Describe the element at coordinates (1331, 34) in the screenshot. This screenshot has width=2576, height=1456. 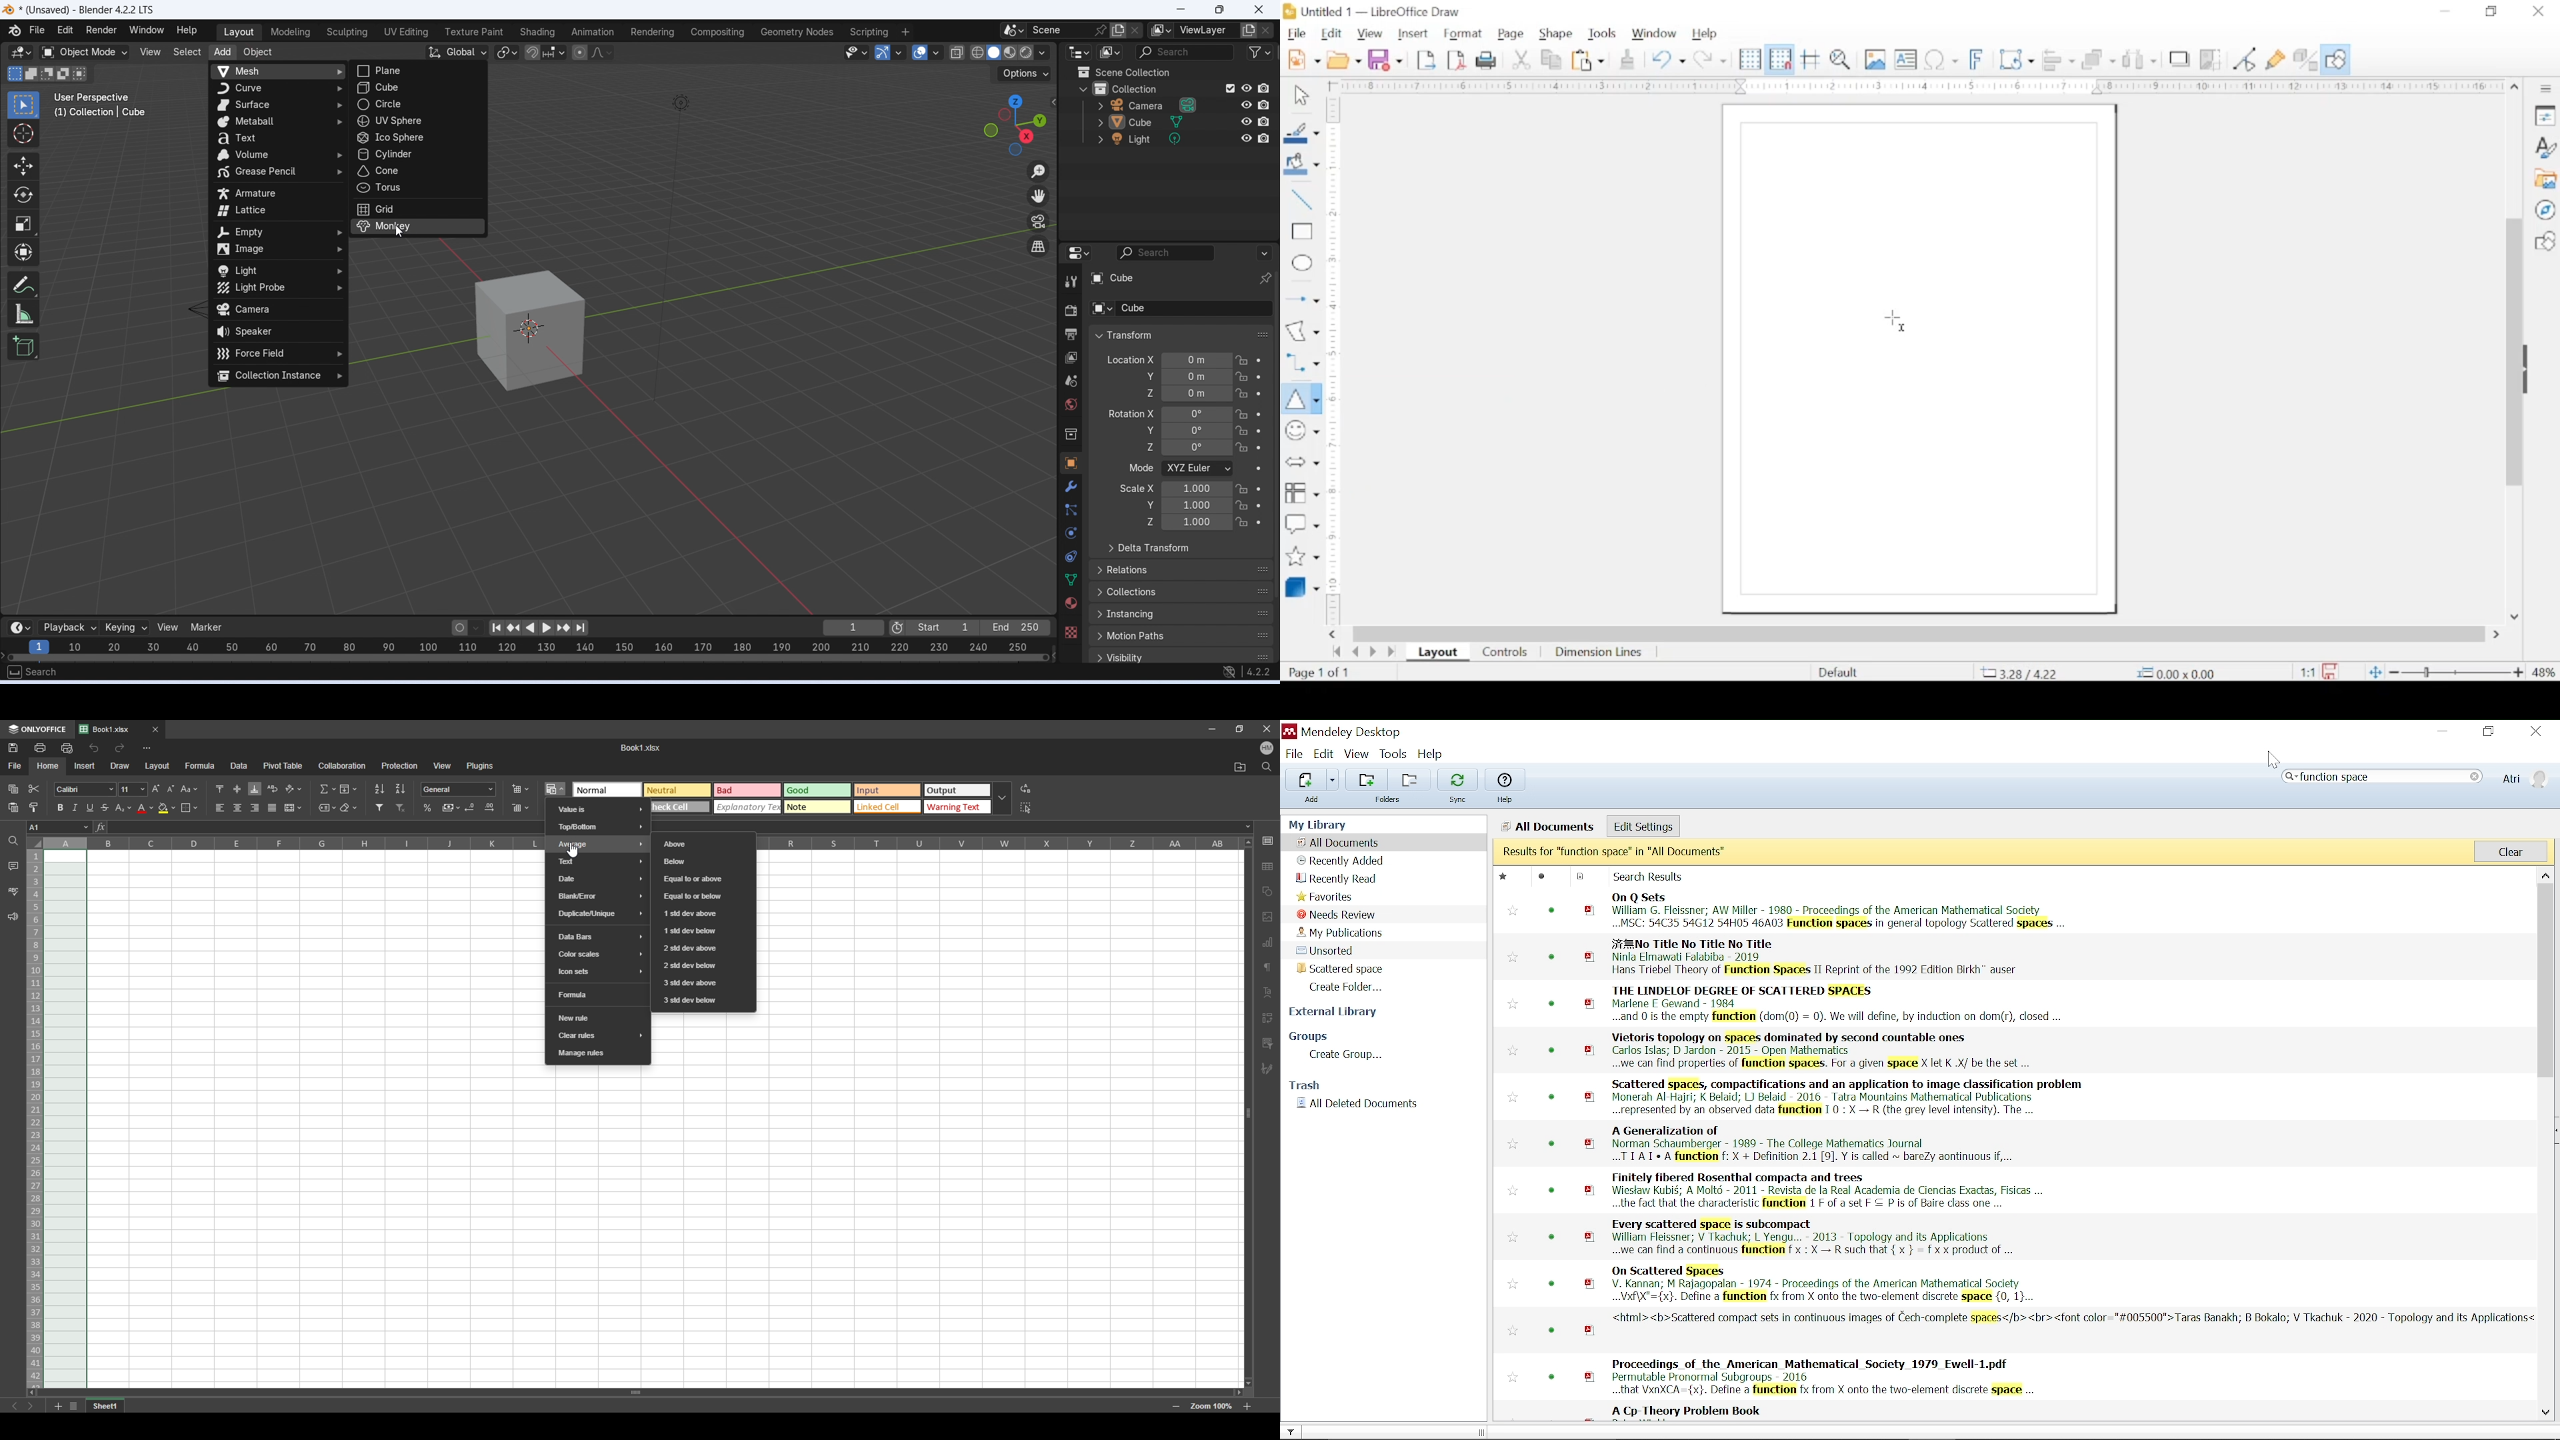
I see `edit` at that location.